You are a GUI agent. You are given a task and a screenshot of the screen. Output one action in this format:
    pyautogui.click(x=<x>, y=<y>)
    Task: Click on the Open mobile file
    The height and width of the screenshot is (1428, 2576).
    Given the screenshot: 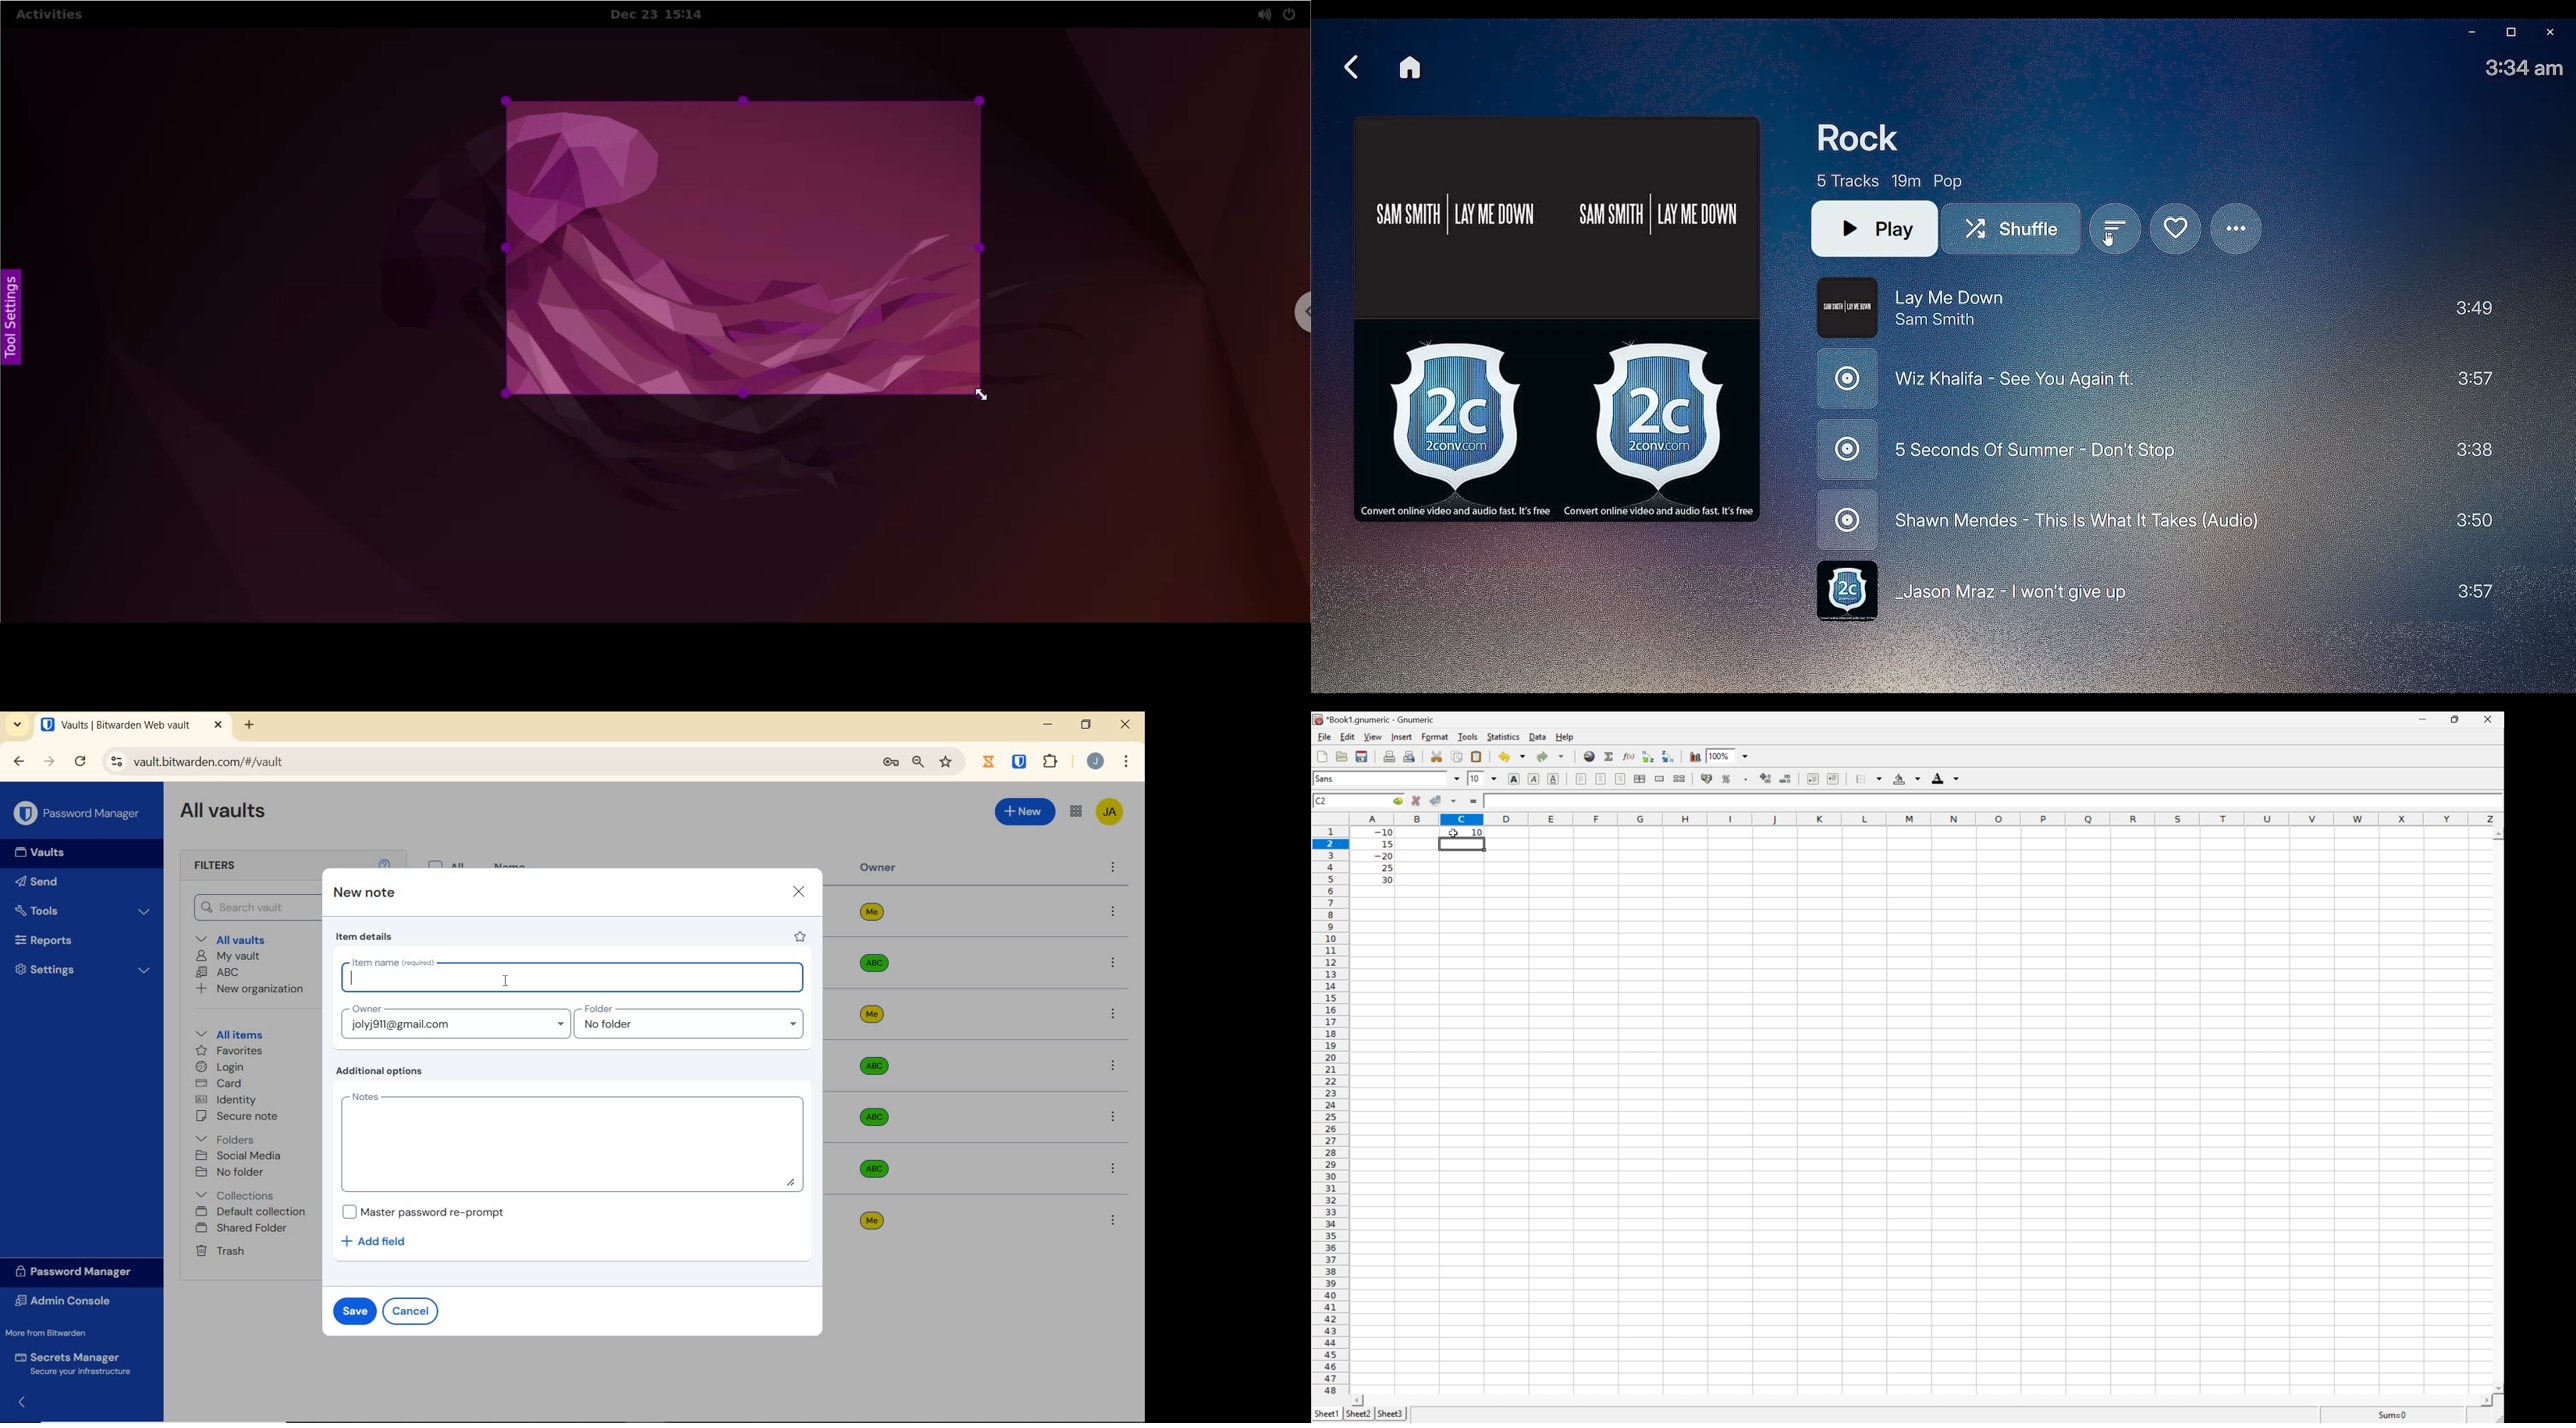 What is the action you would take?
    pyautogui.click(x=1360, y=756)
    